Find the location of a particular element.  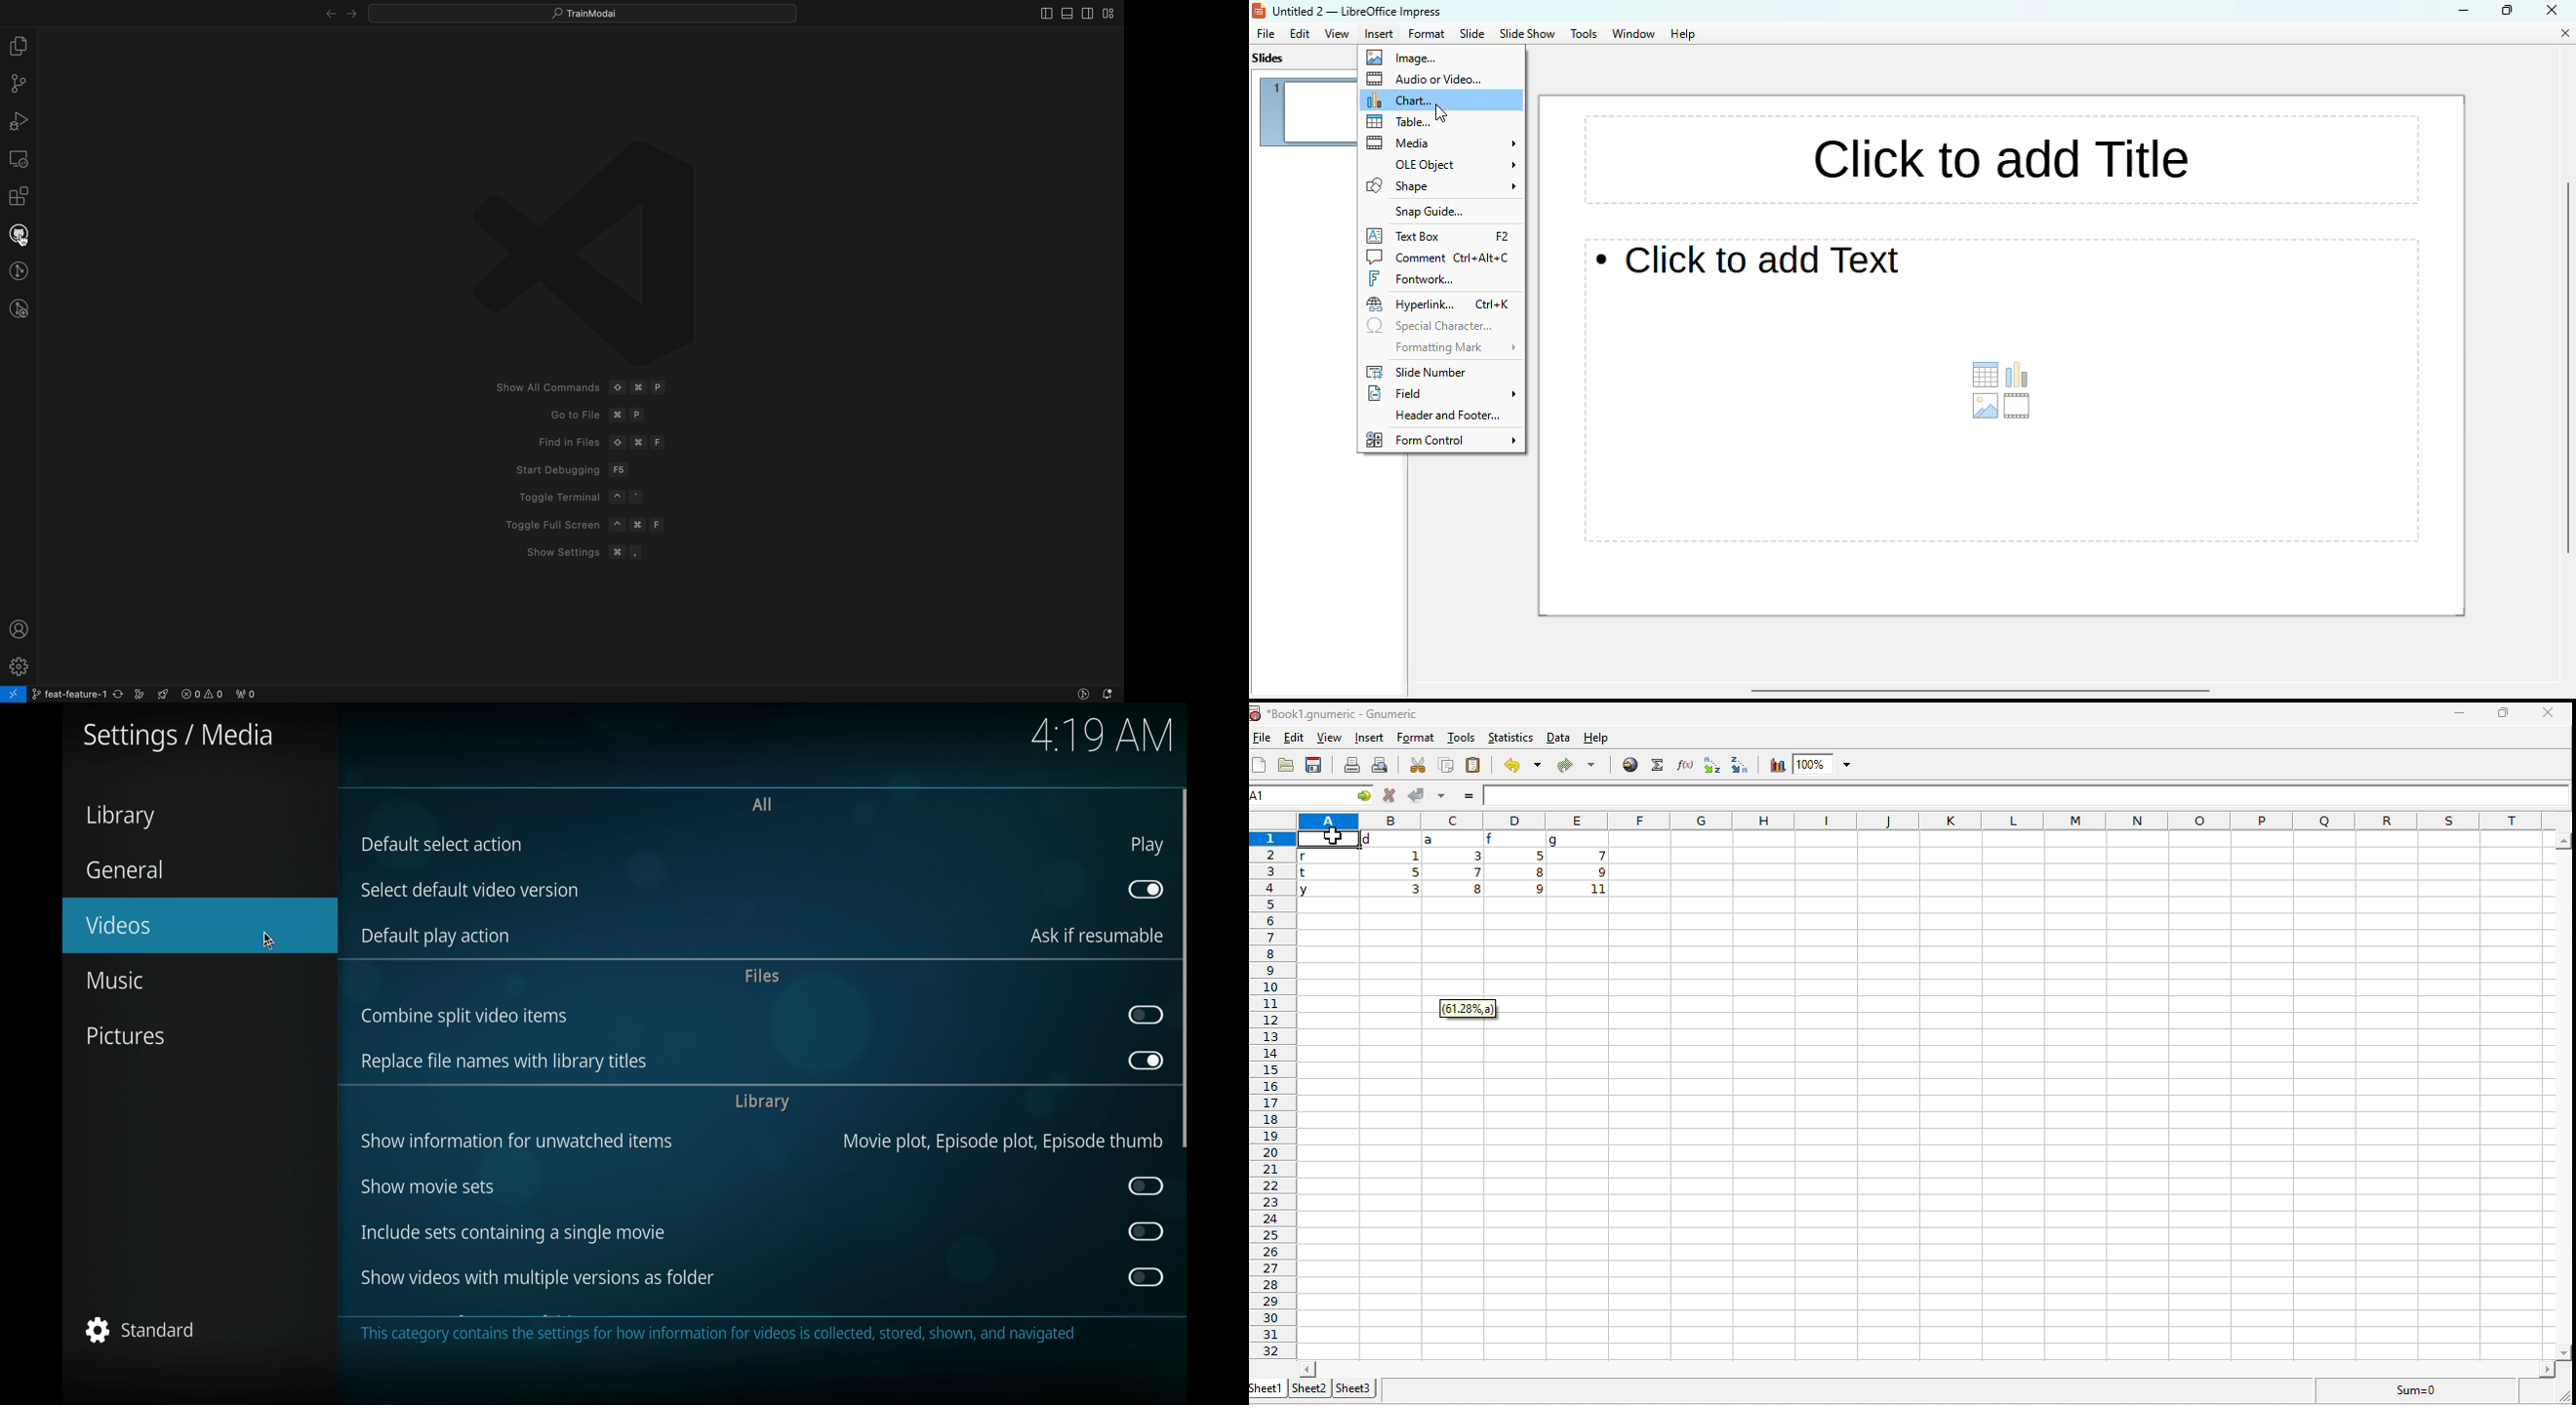

play is located at coordinates (1146, 845).